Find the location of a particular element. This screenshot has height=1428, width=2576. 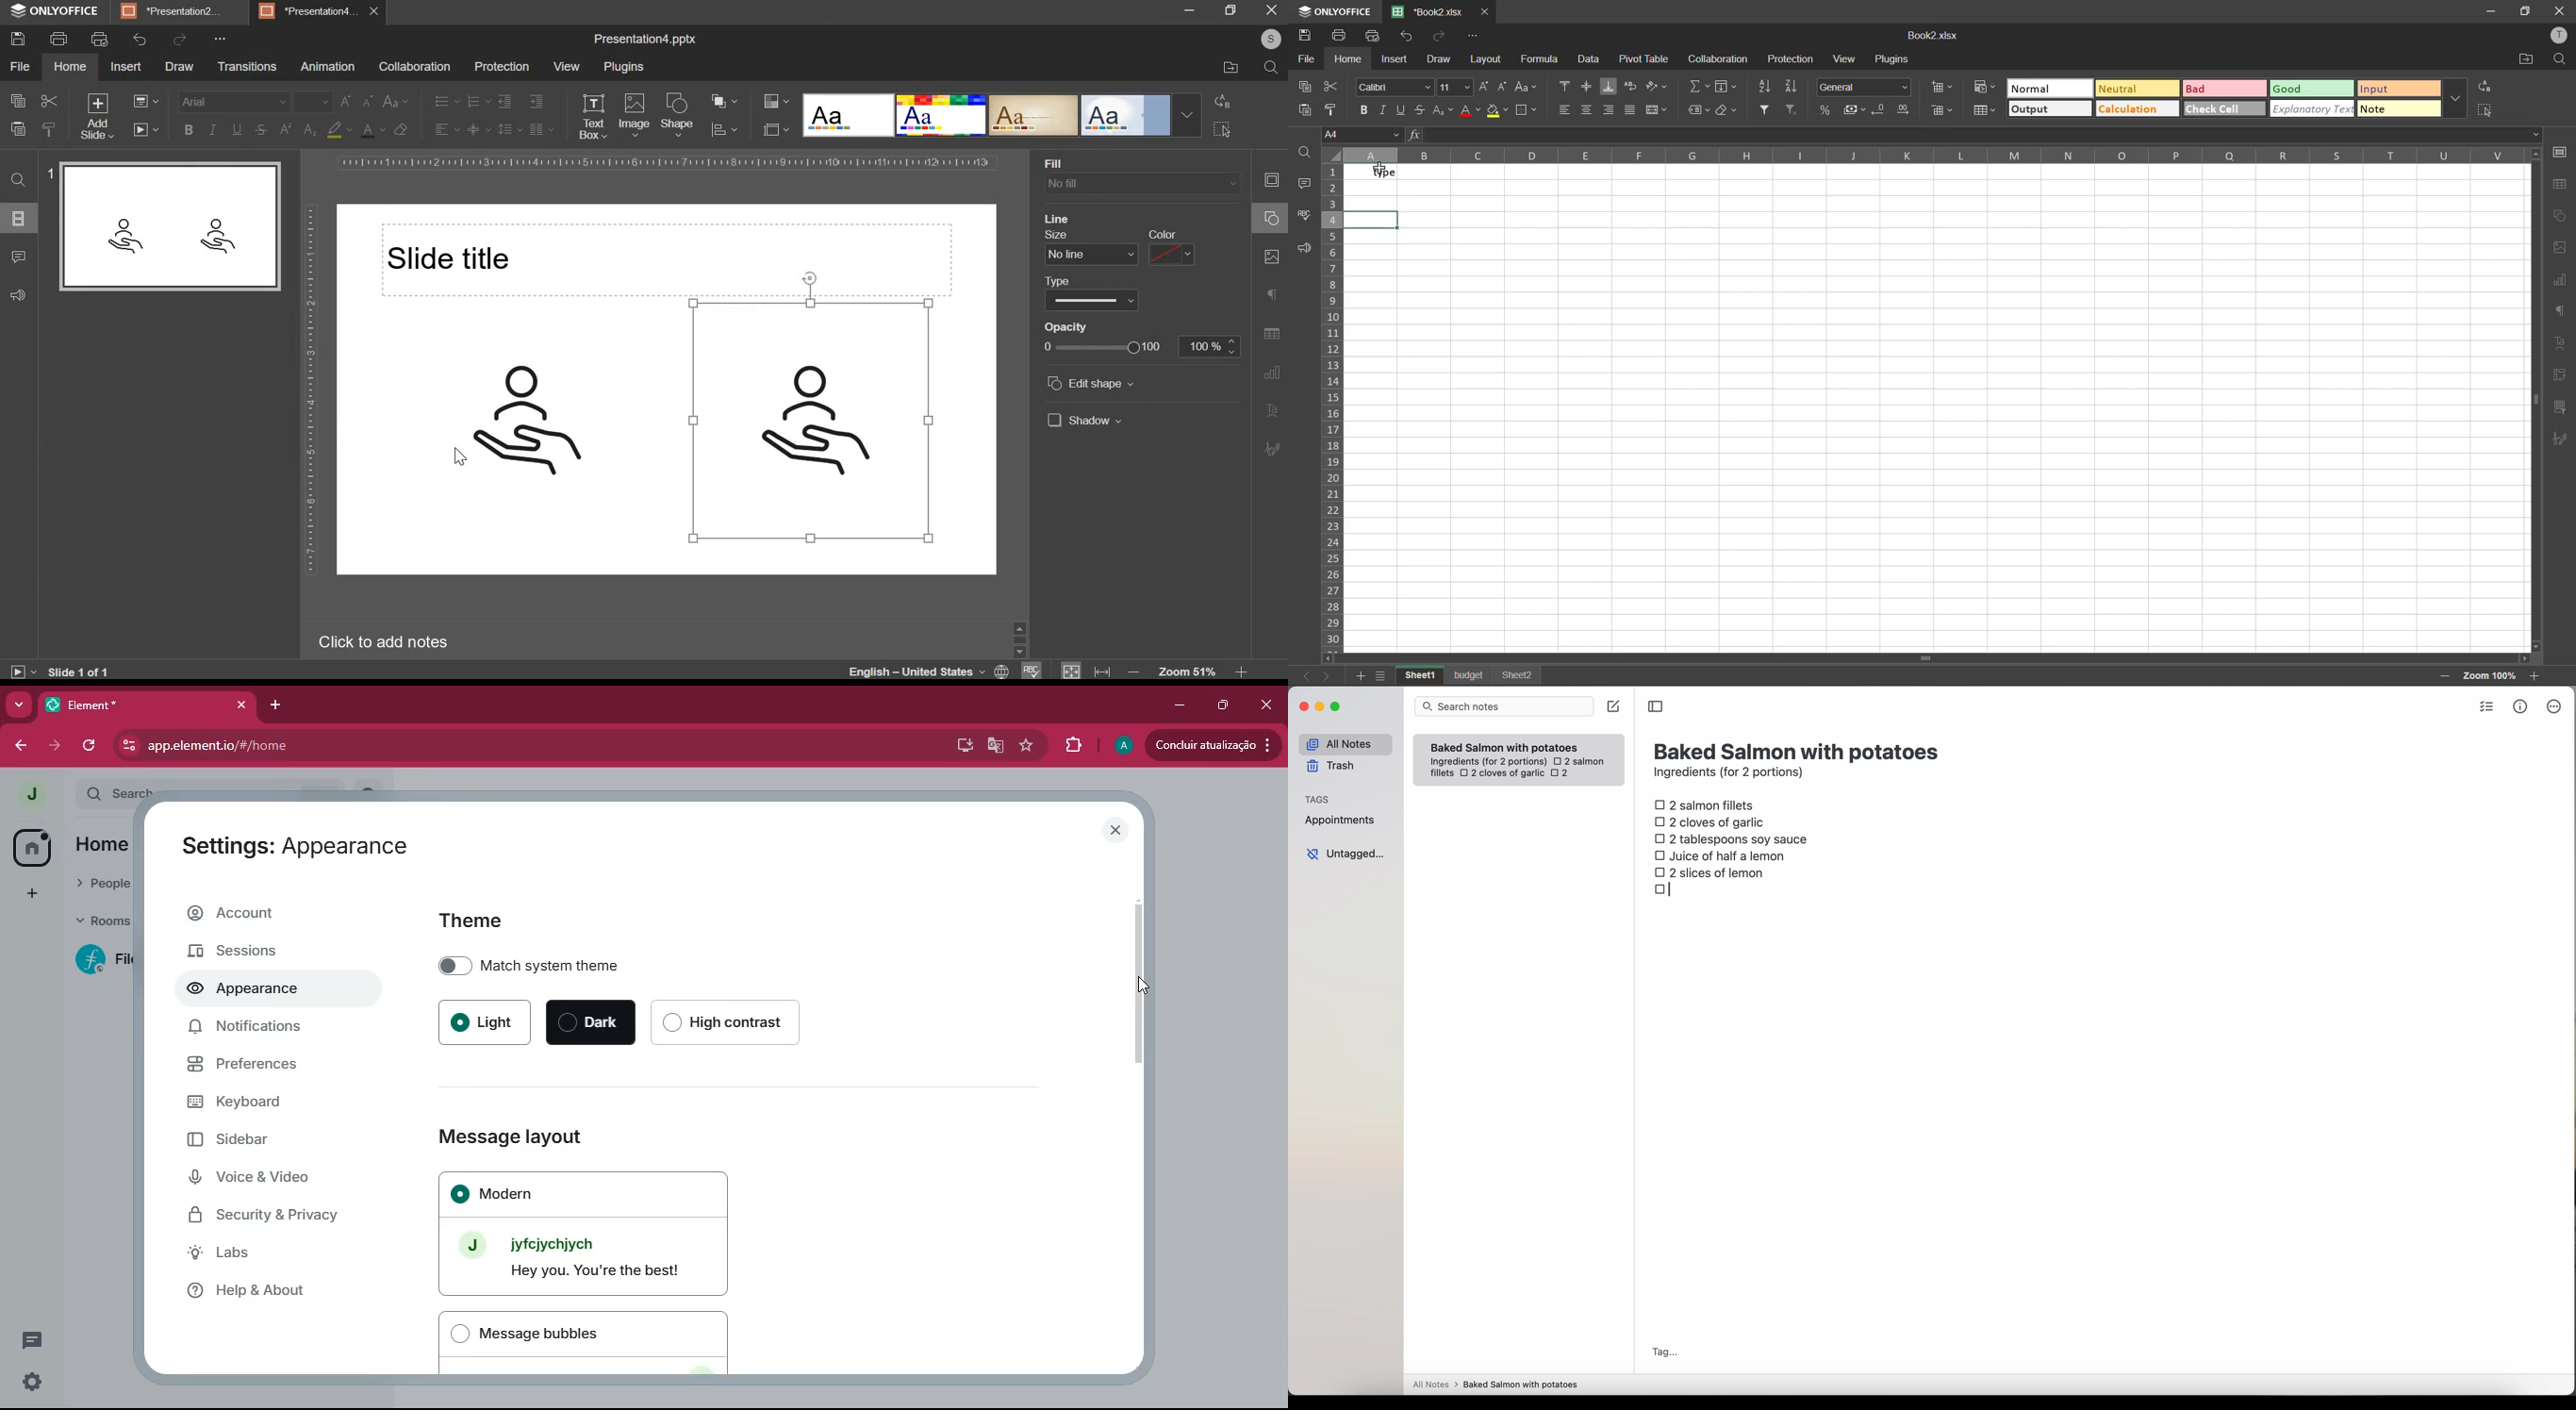

all notes is located at coordinates (1345, 744).